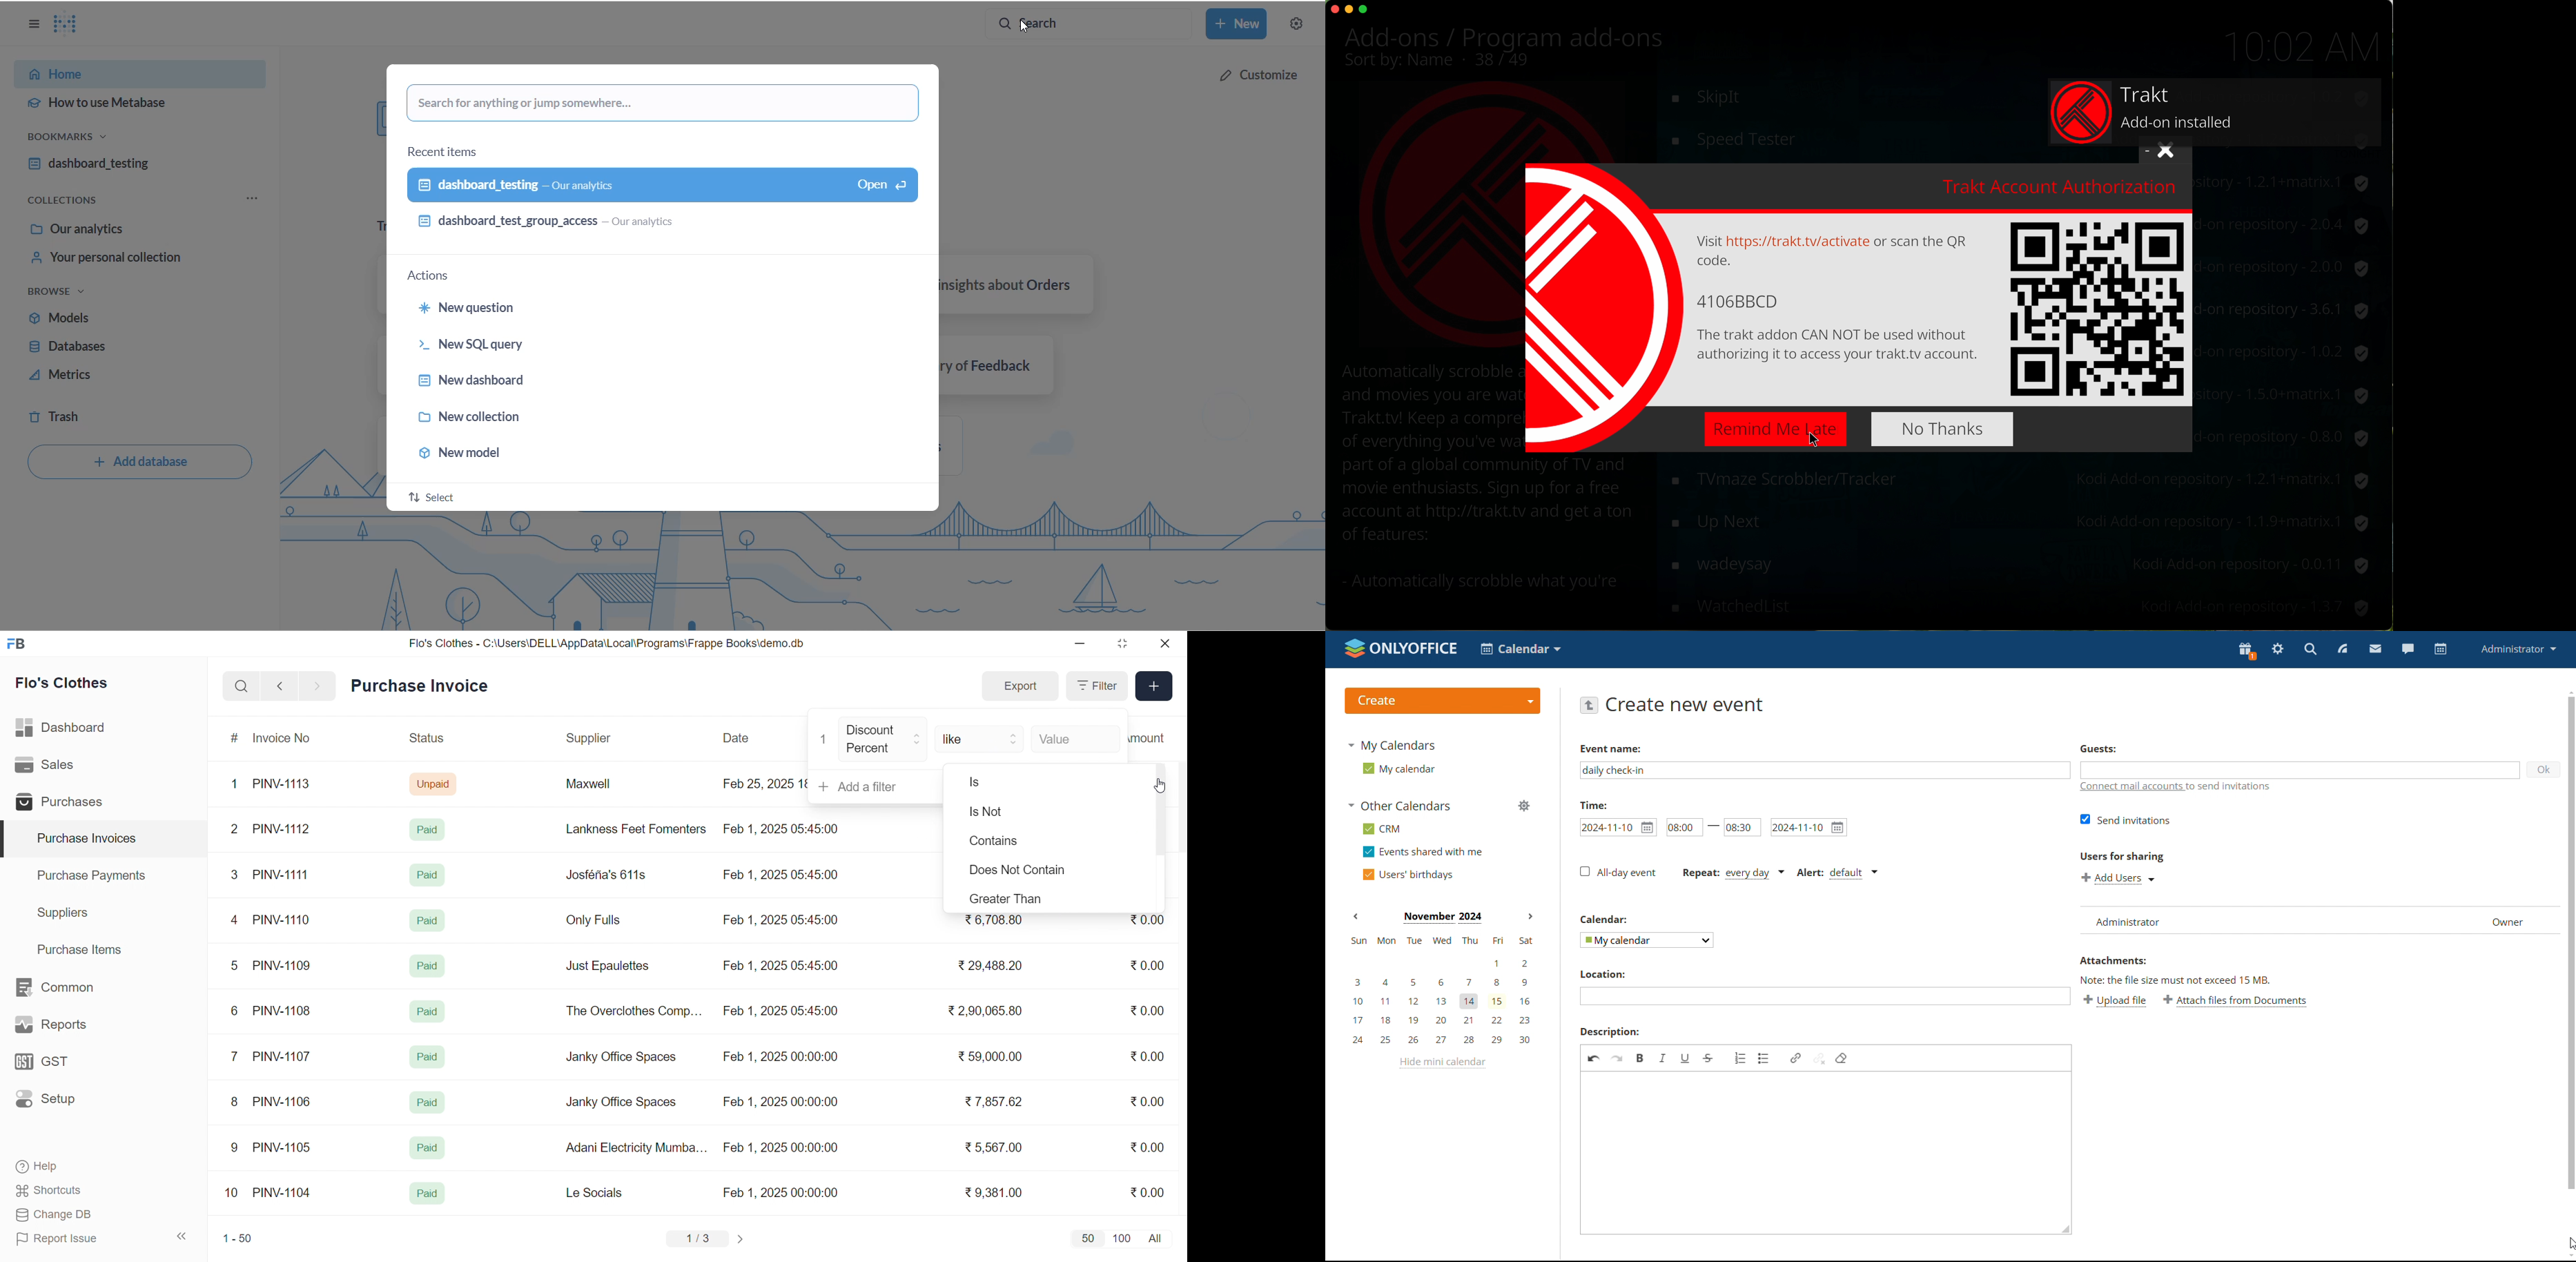 The image size is (2576, 1288). Describe the element at coordinates (1120, 1237) in the screenshot. I see `100` at that location.